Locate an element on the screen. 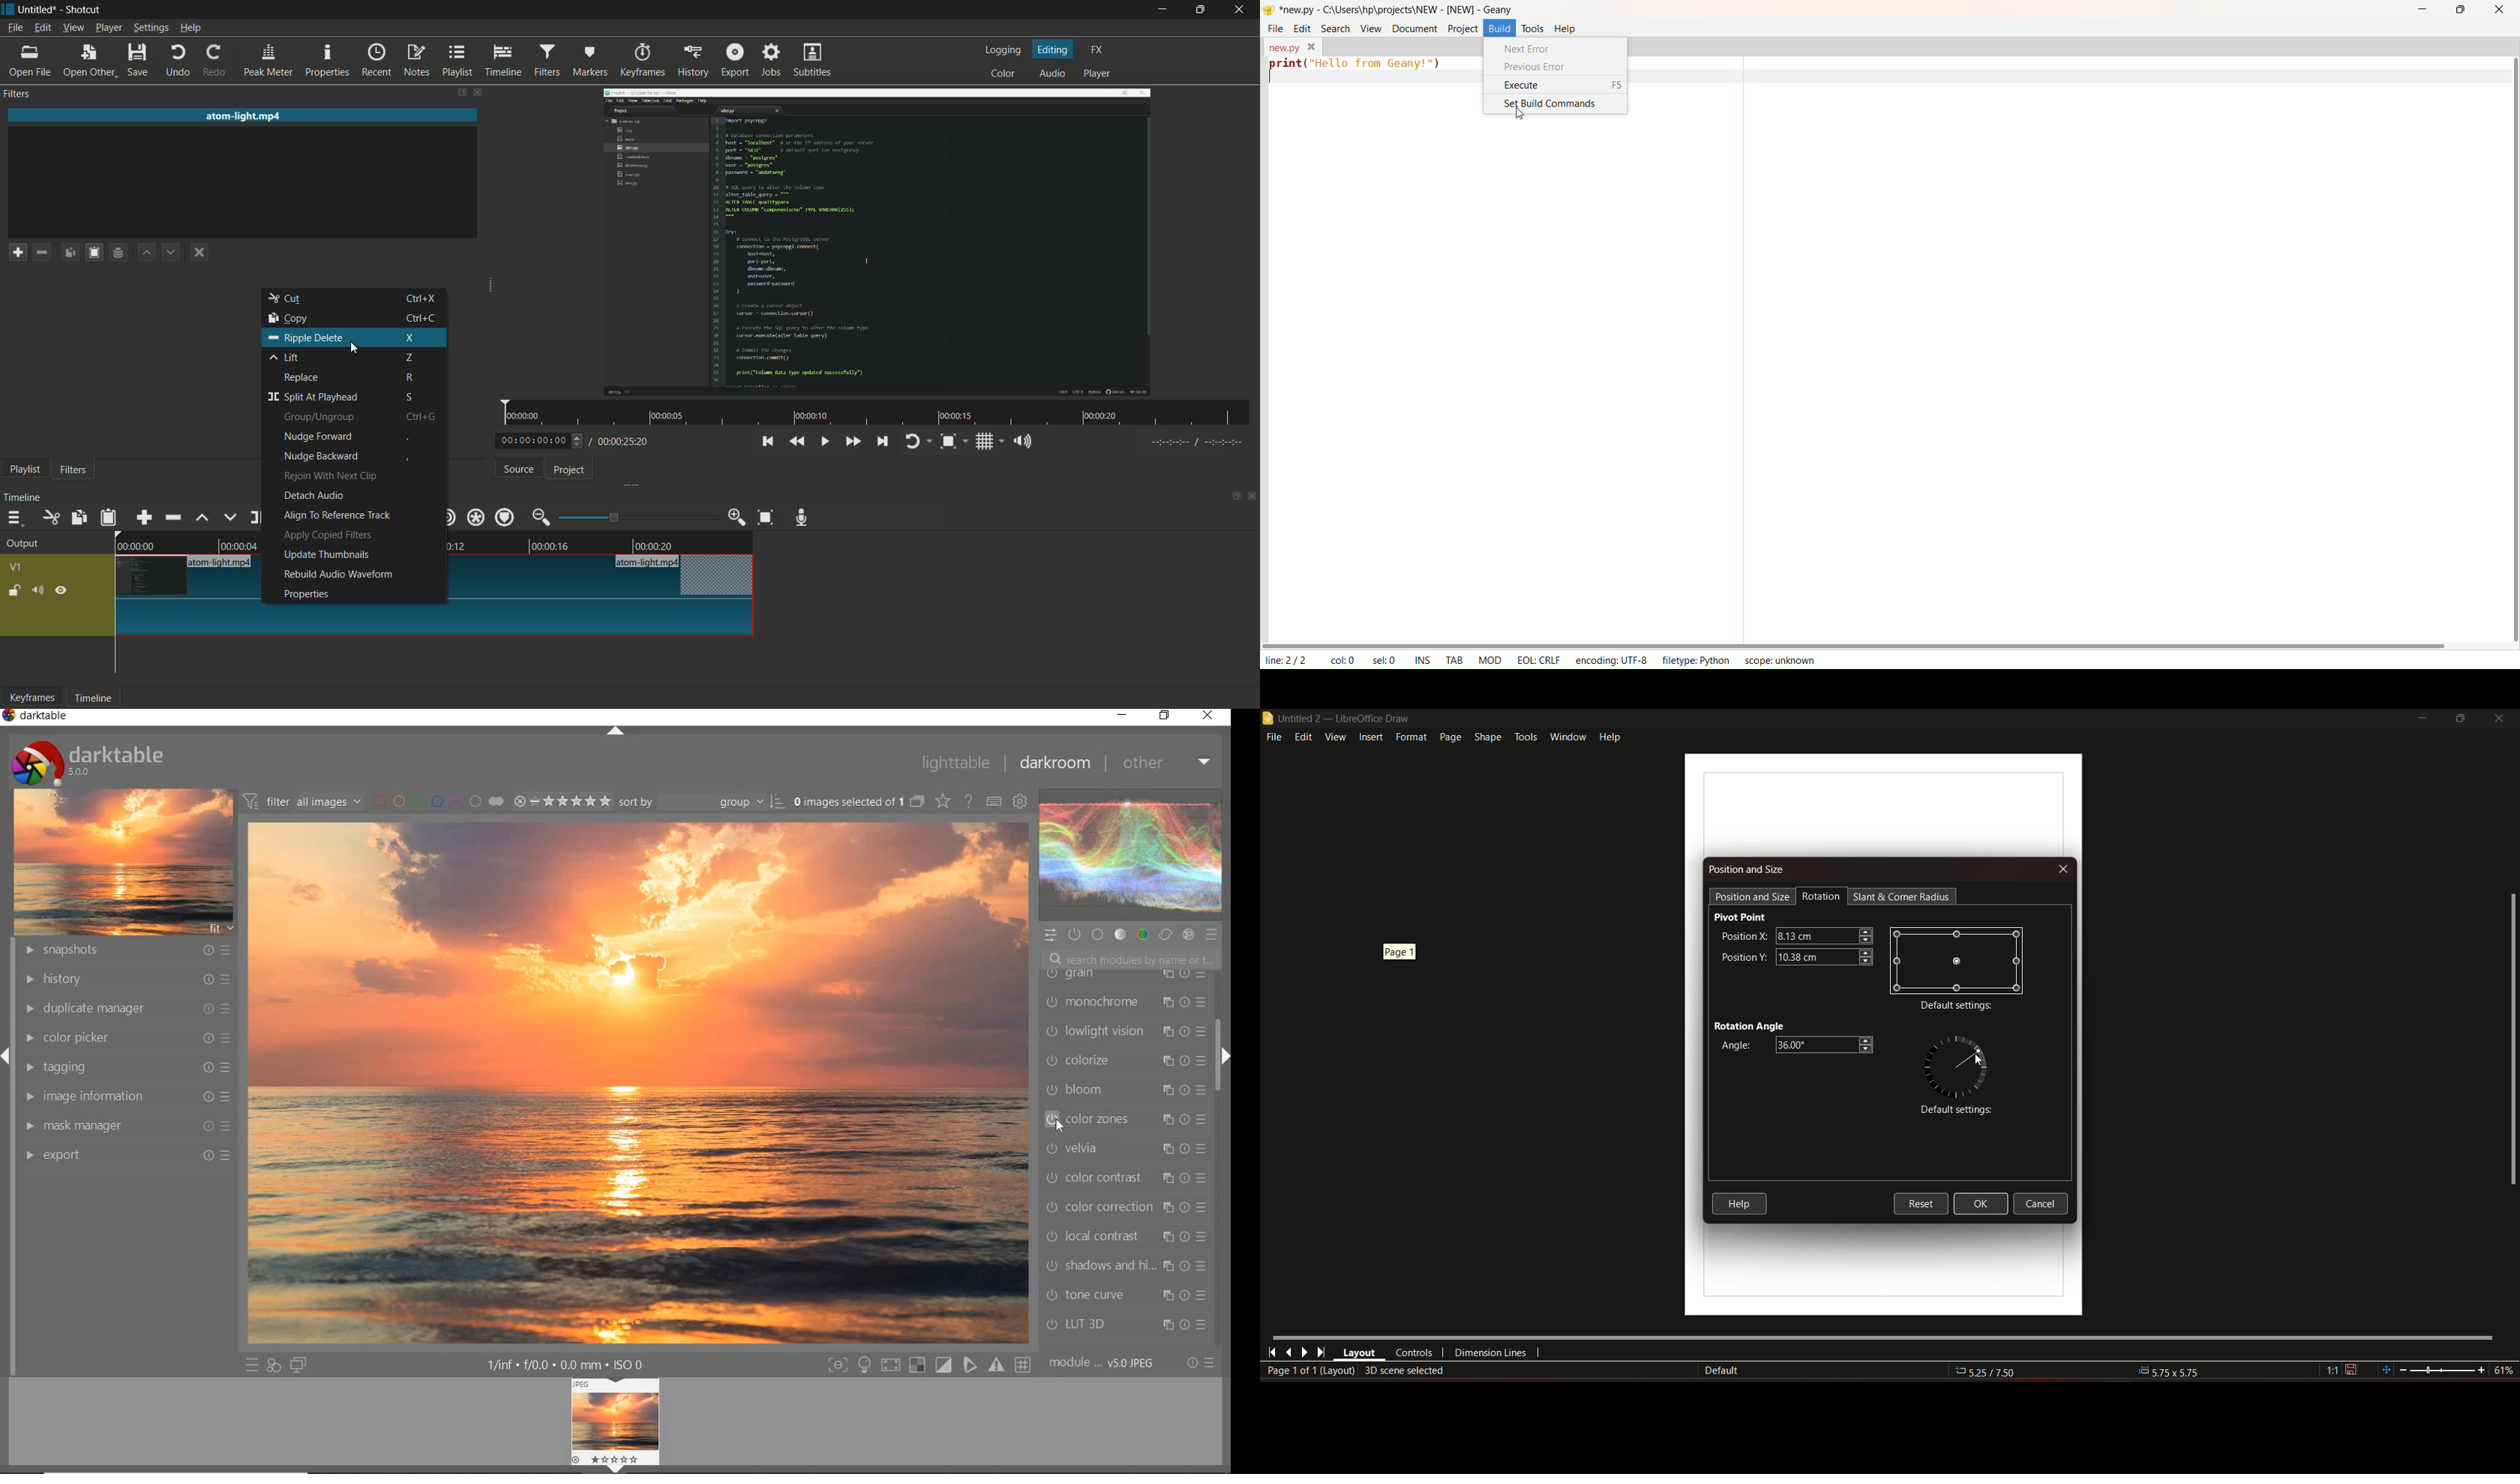 This screenshot has width=2520, height=1484. open file is located at coordinates (30, 60).